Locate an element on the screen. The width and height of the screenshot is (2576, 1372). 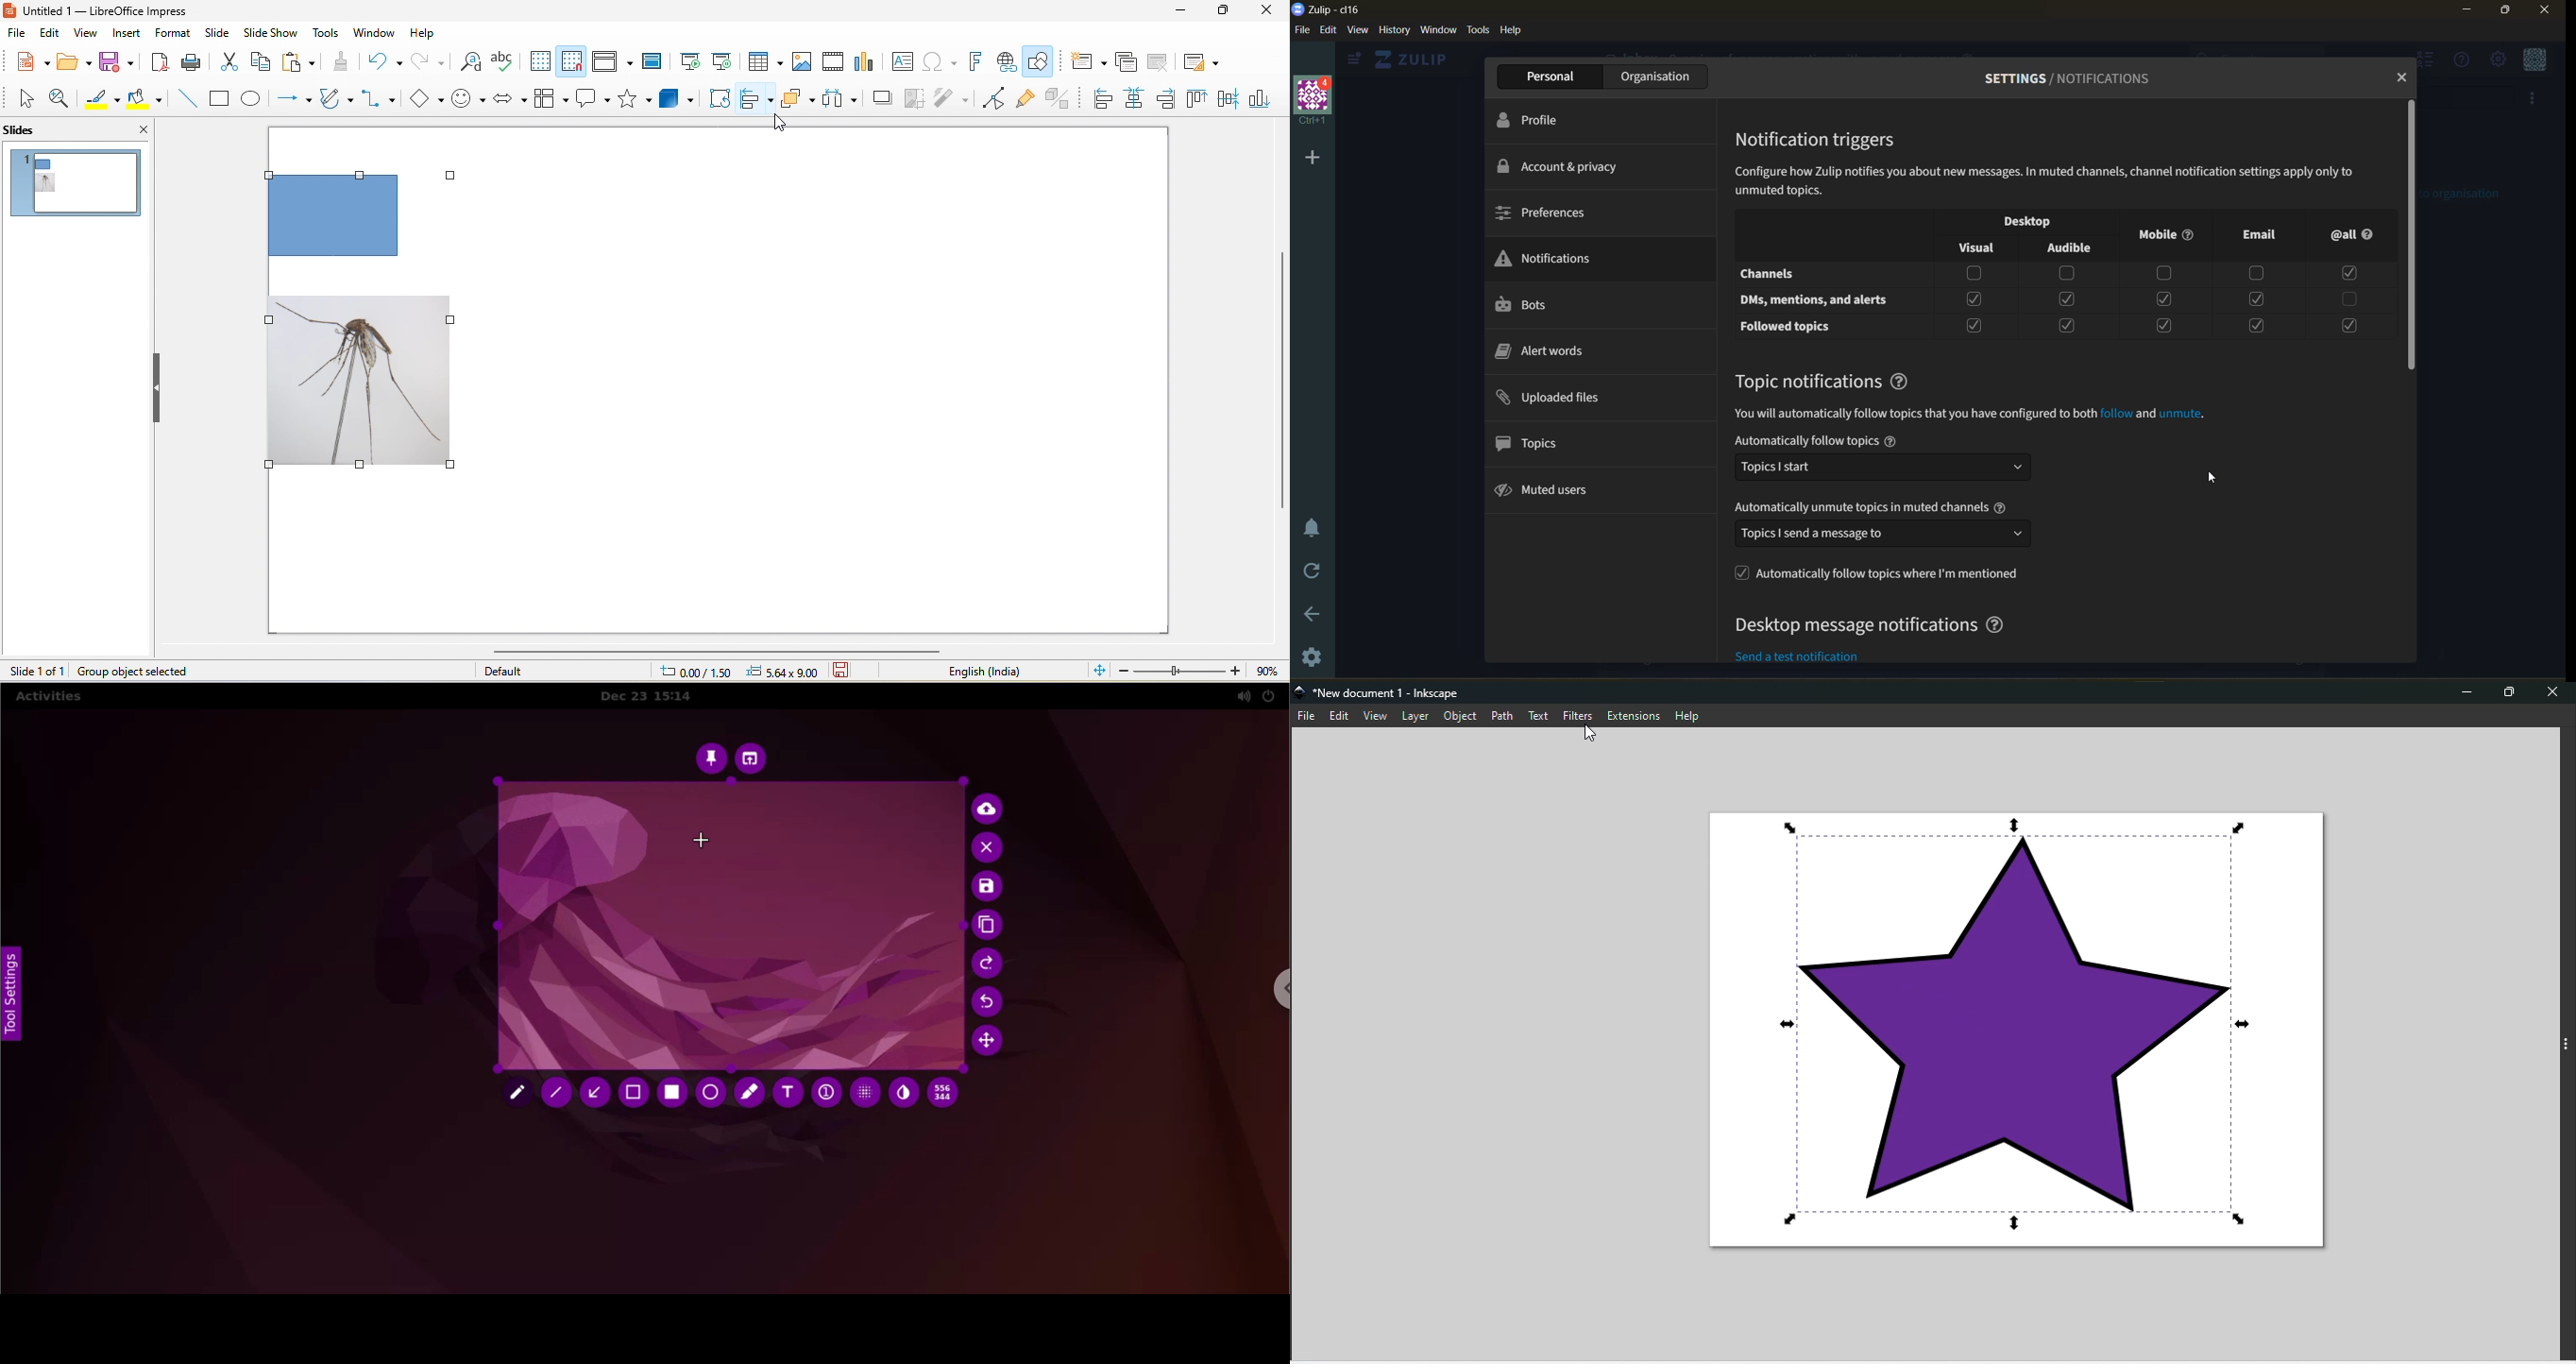
paste is located at coordinates (298, 62).